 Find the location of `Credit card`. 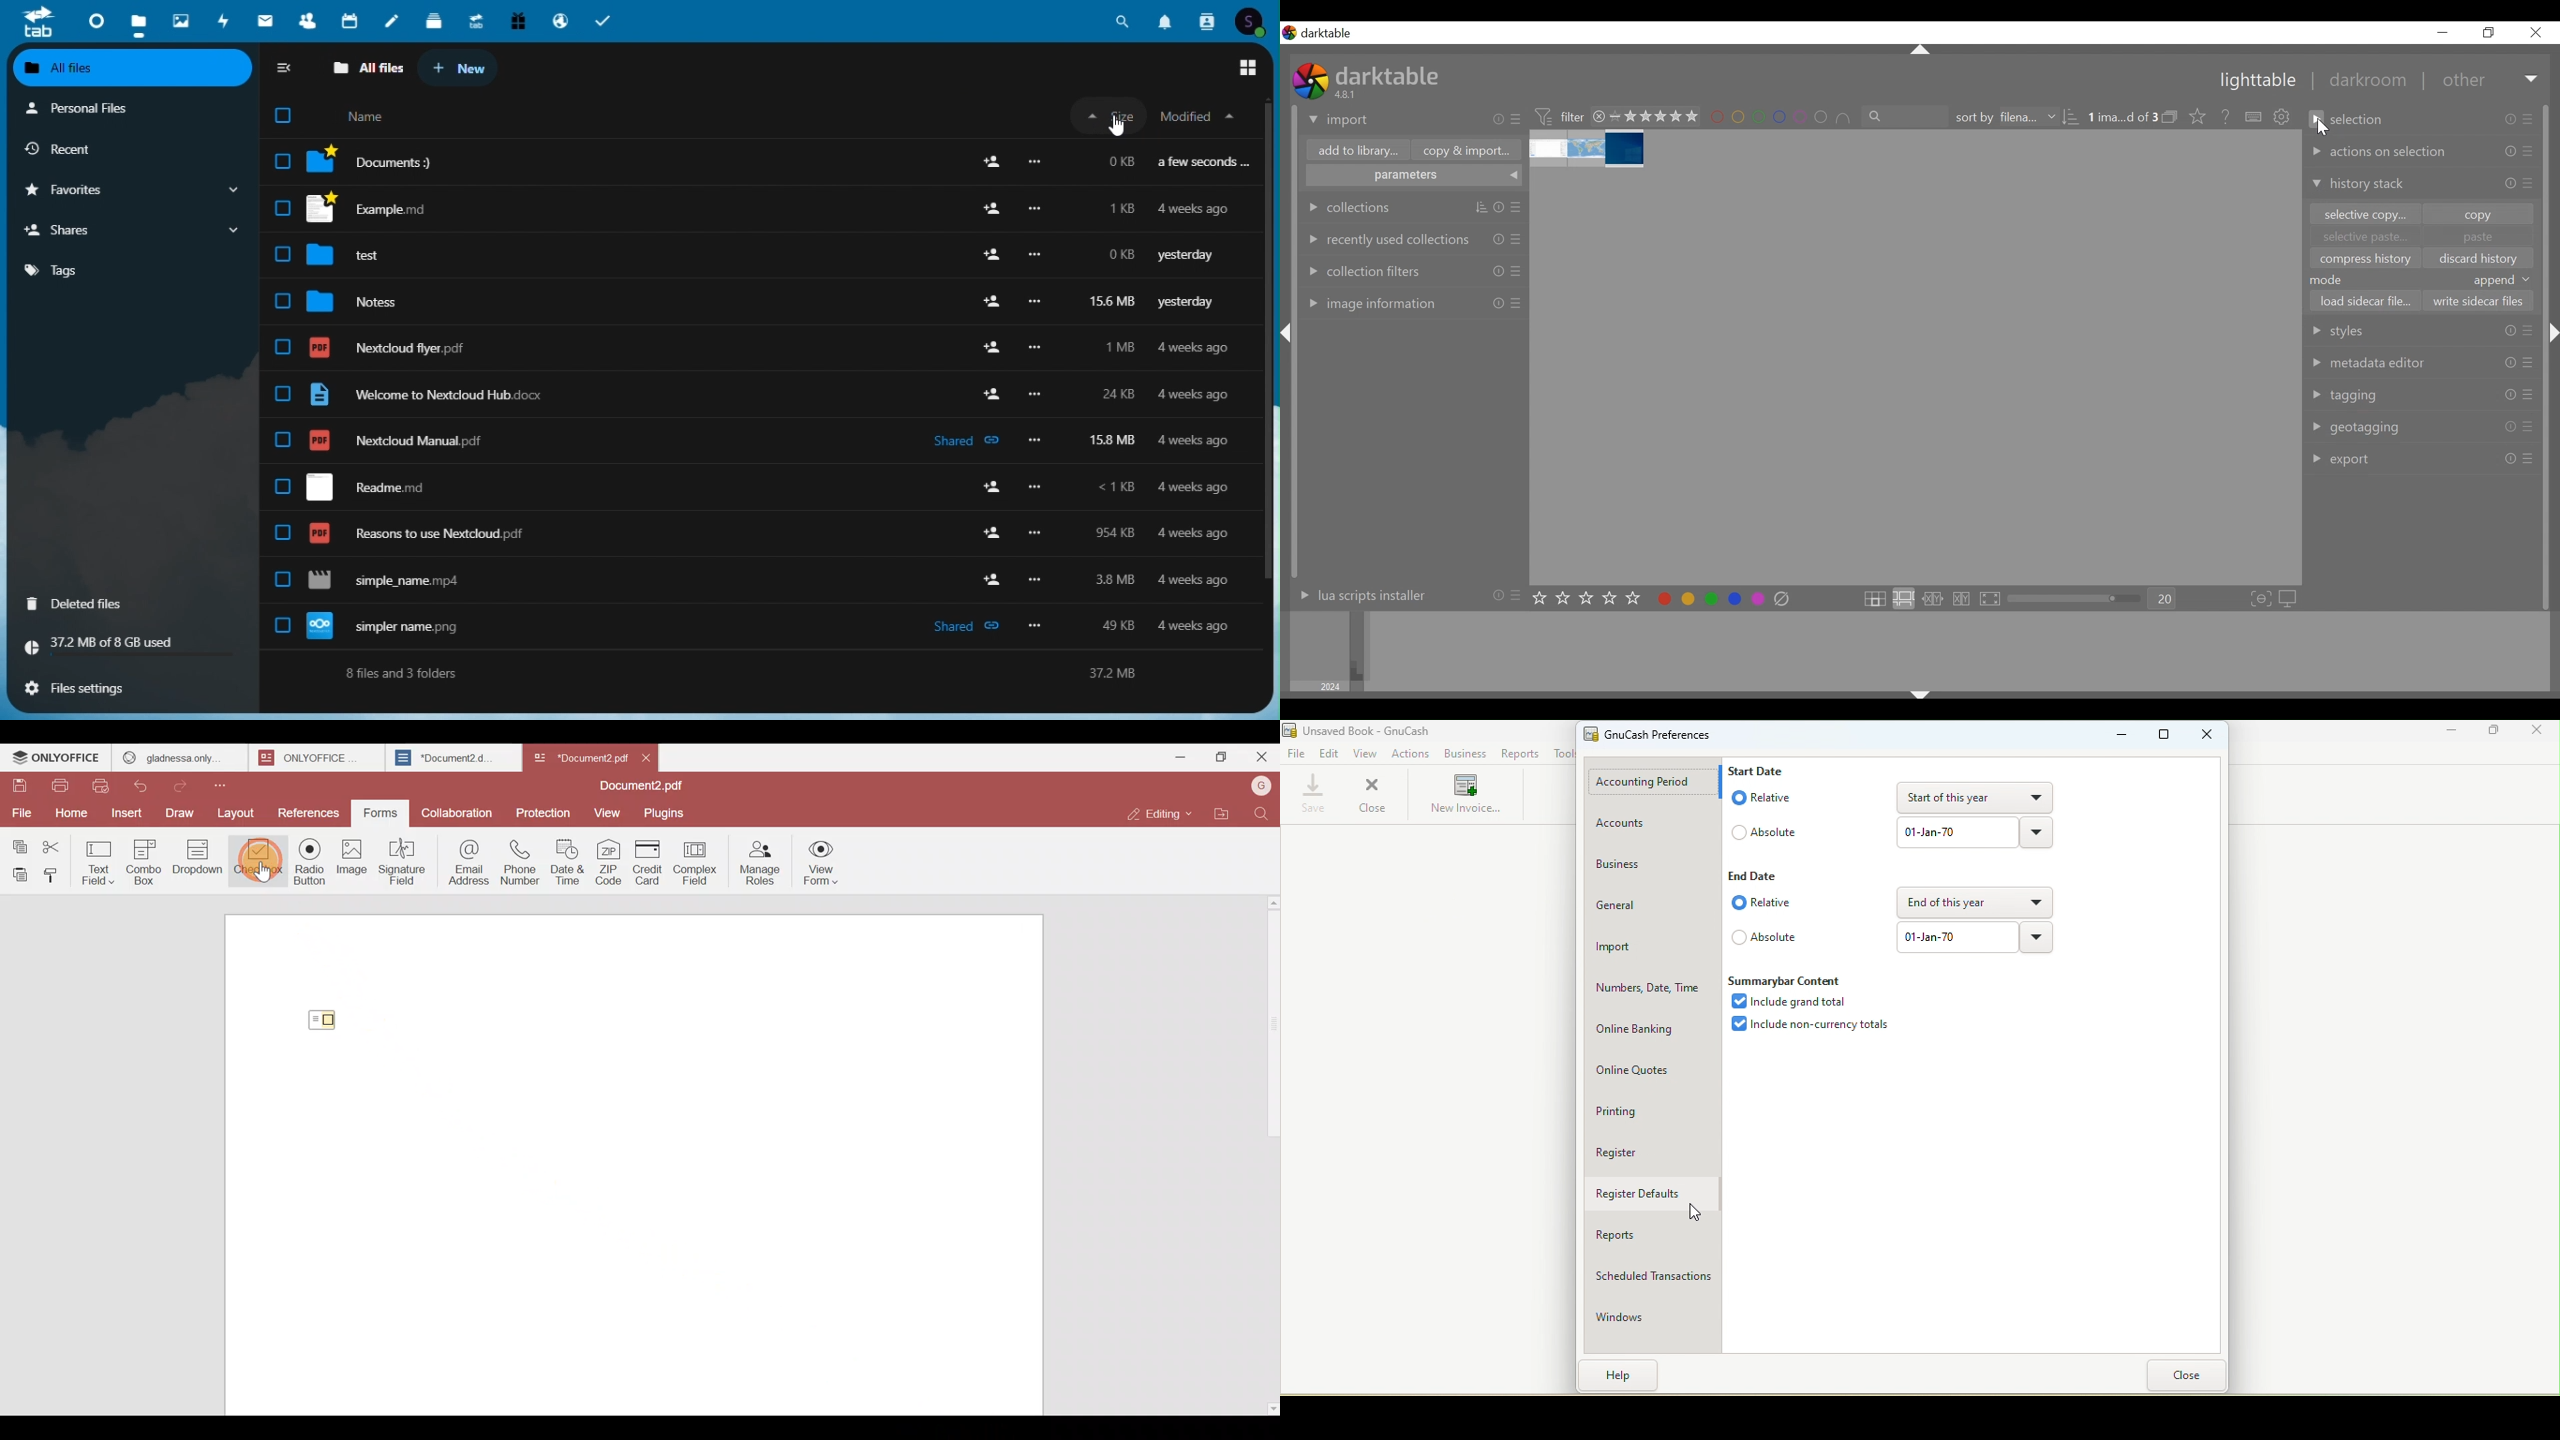

Credit card is located at coordinates (645, 863).